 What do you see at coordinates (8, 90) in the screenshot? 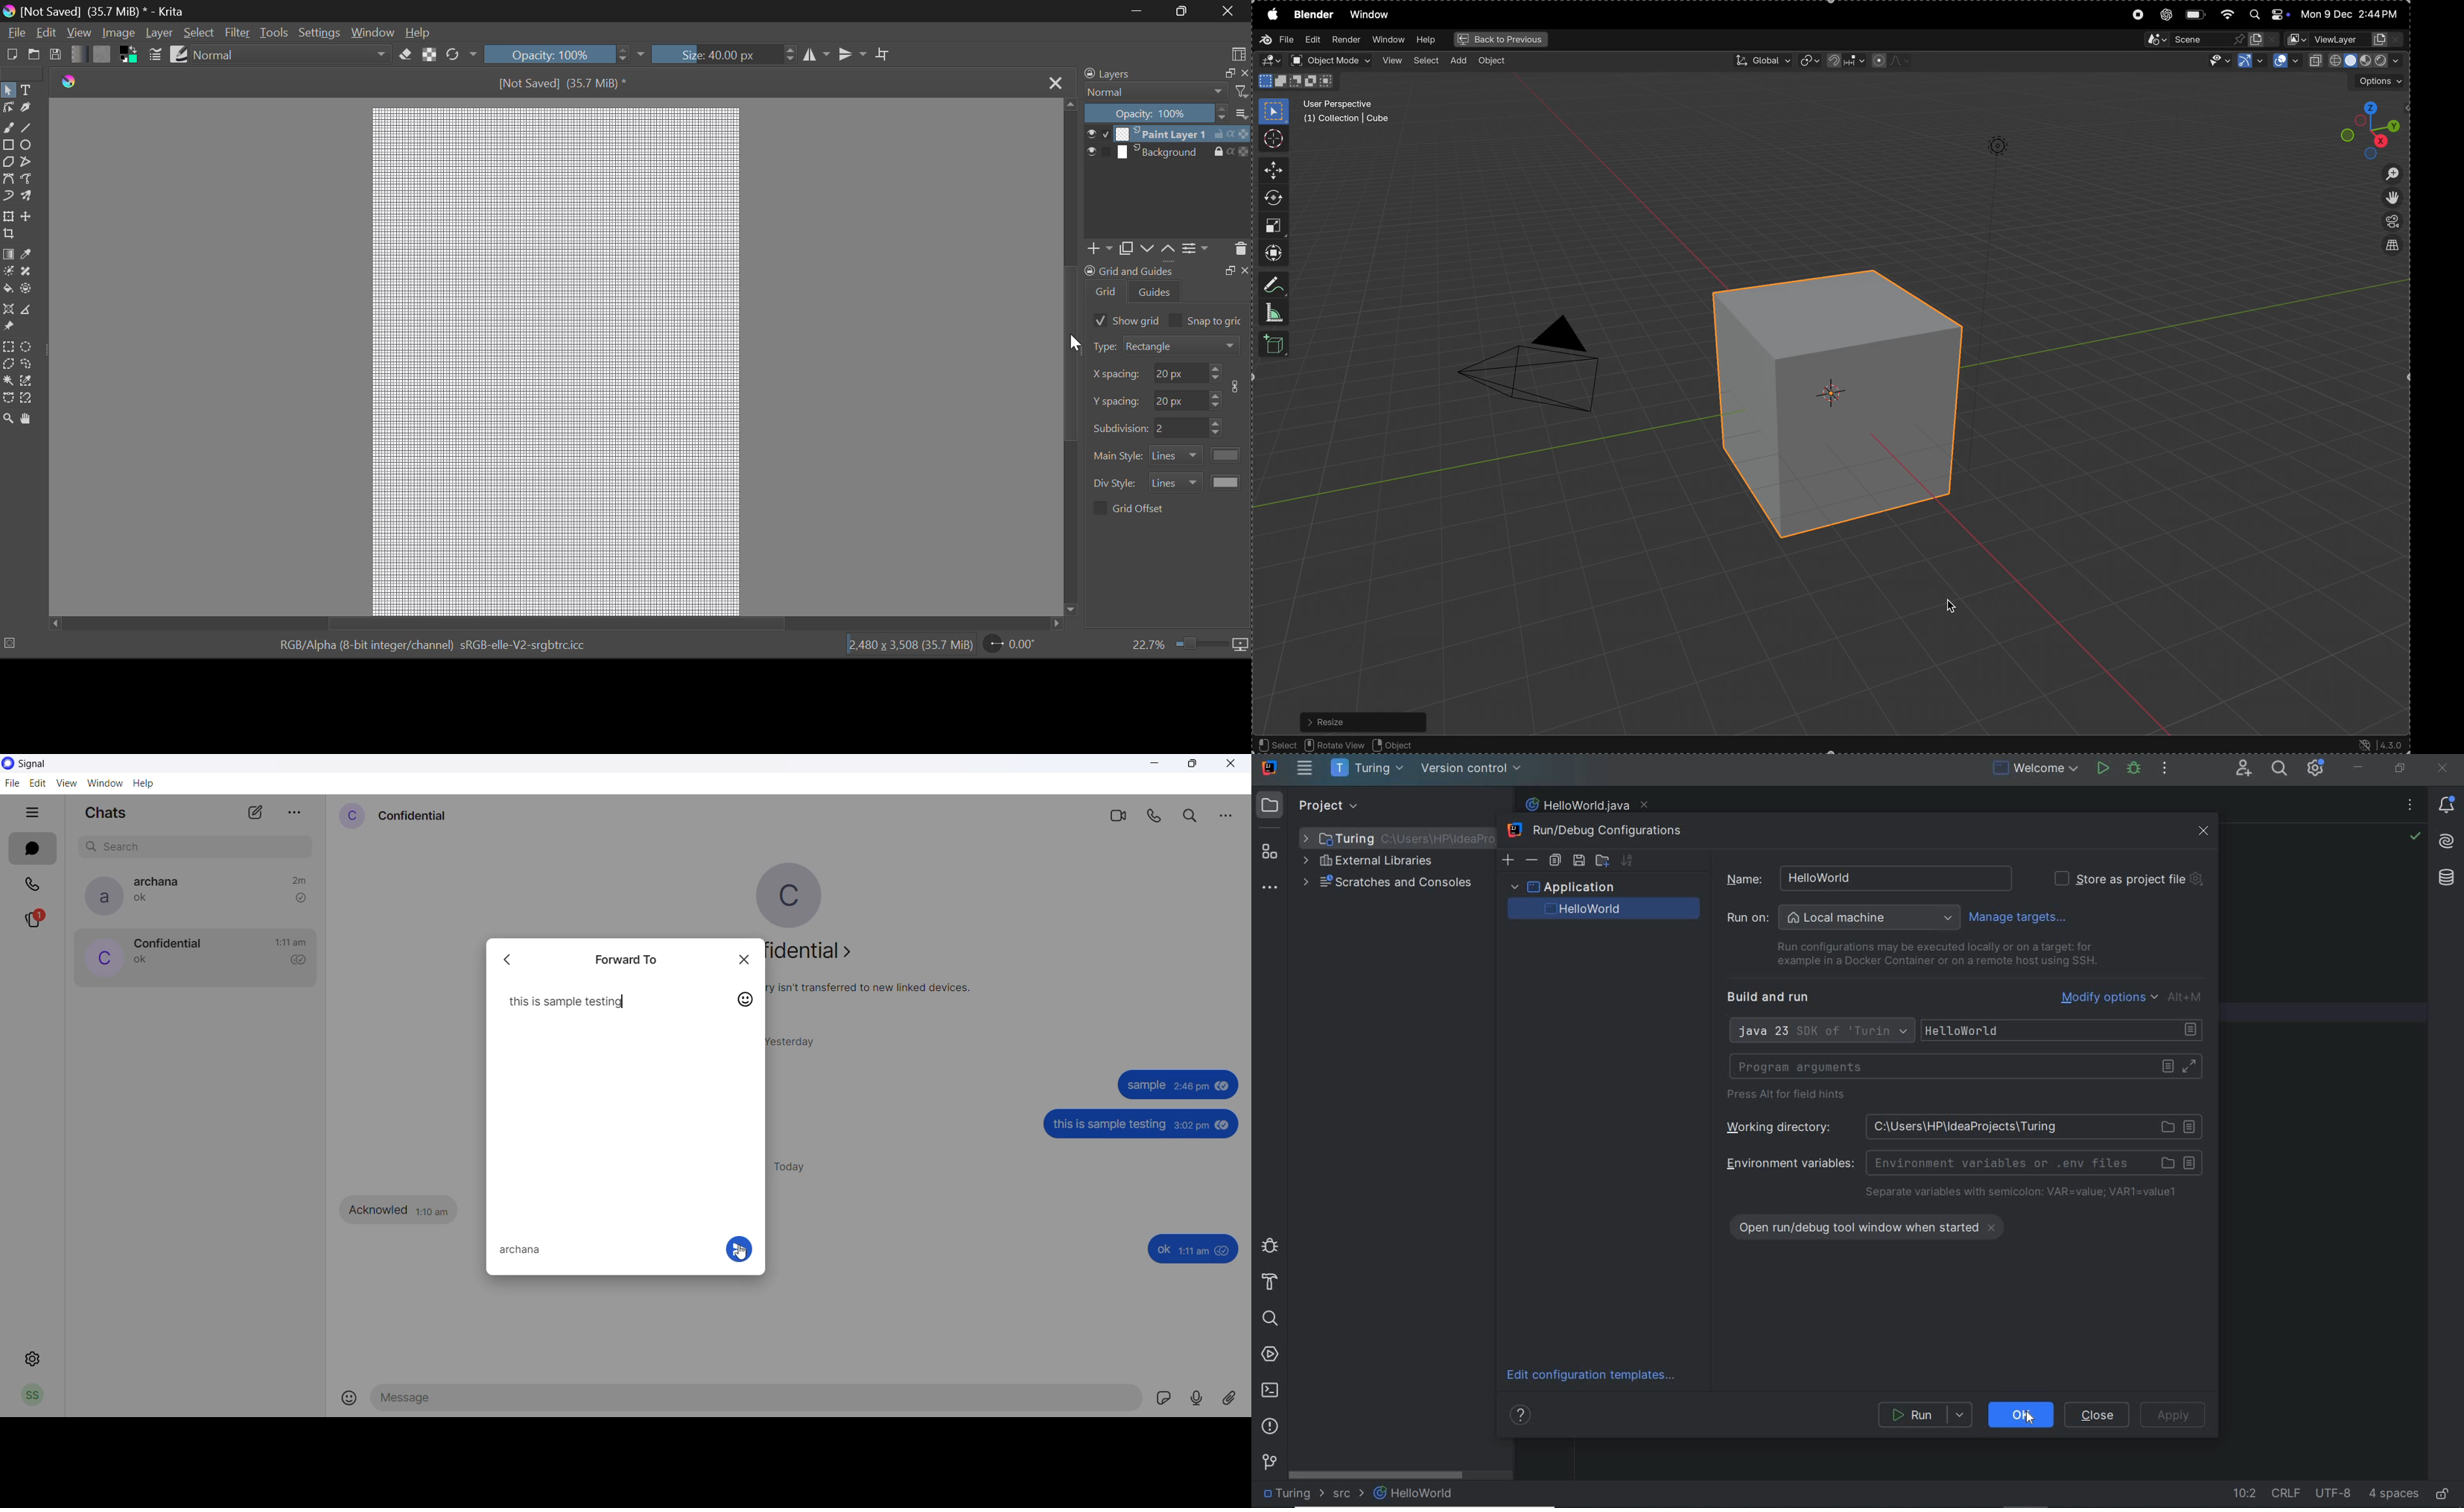
I see `Select` at bounding box center [8, 90].